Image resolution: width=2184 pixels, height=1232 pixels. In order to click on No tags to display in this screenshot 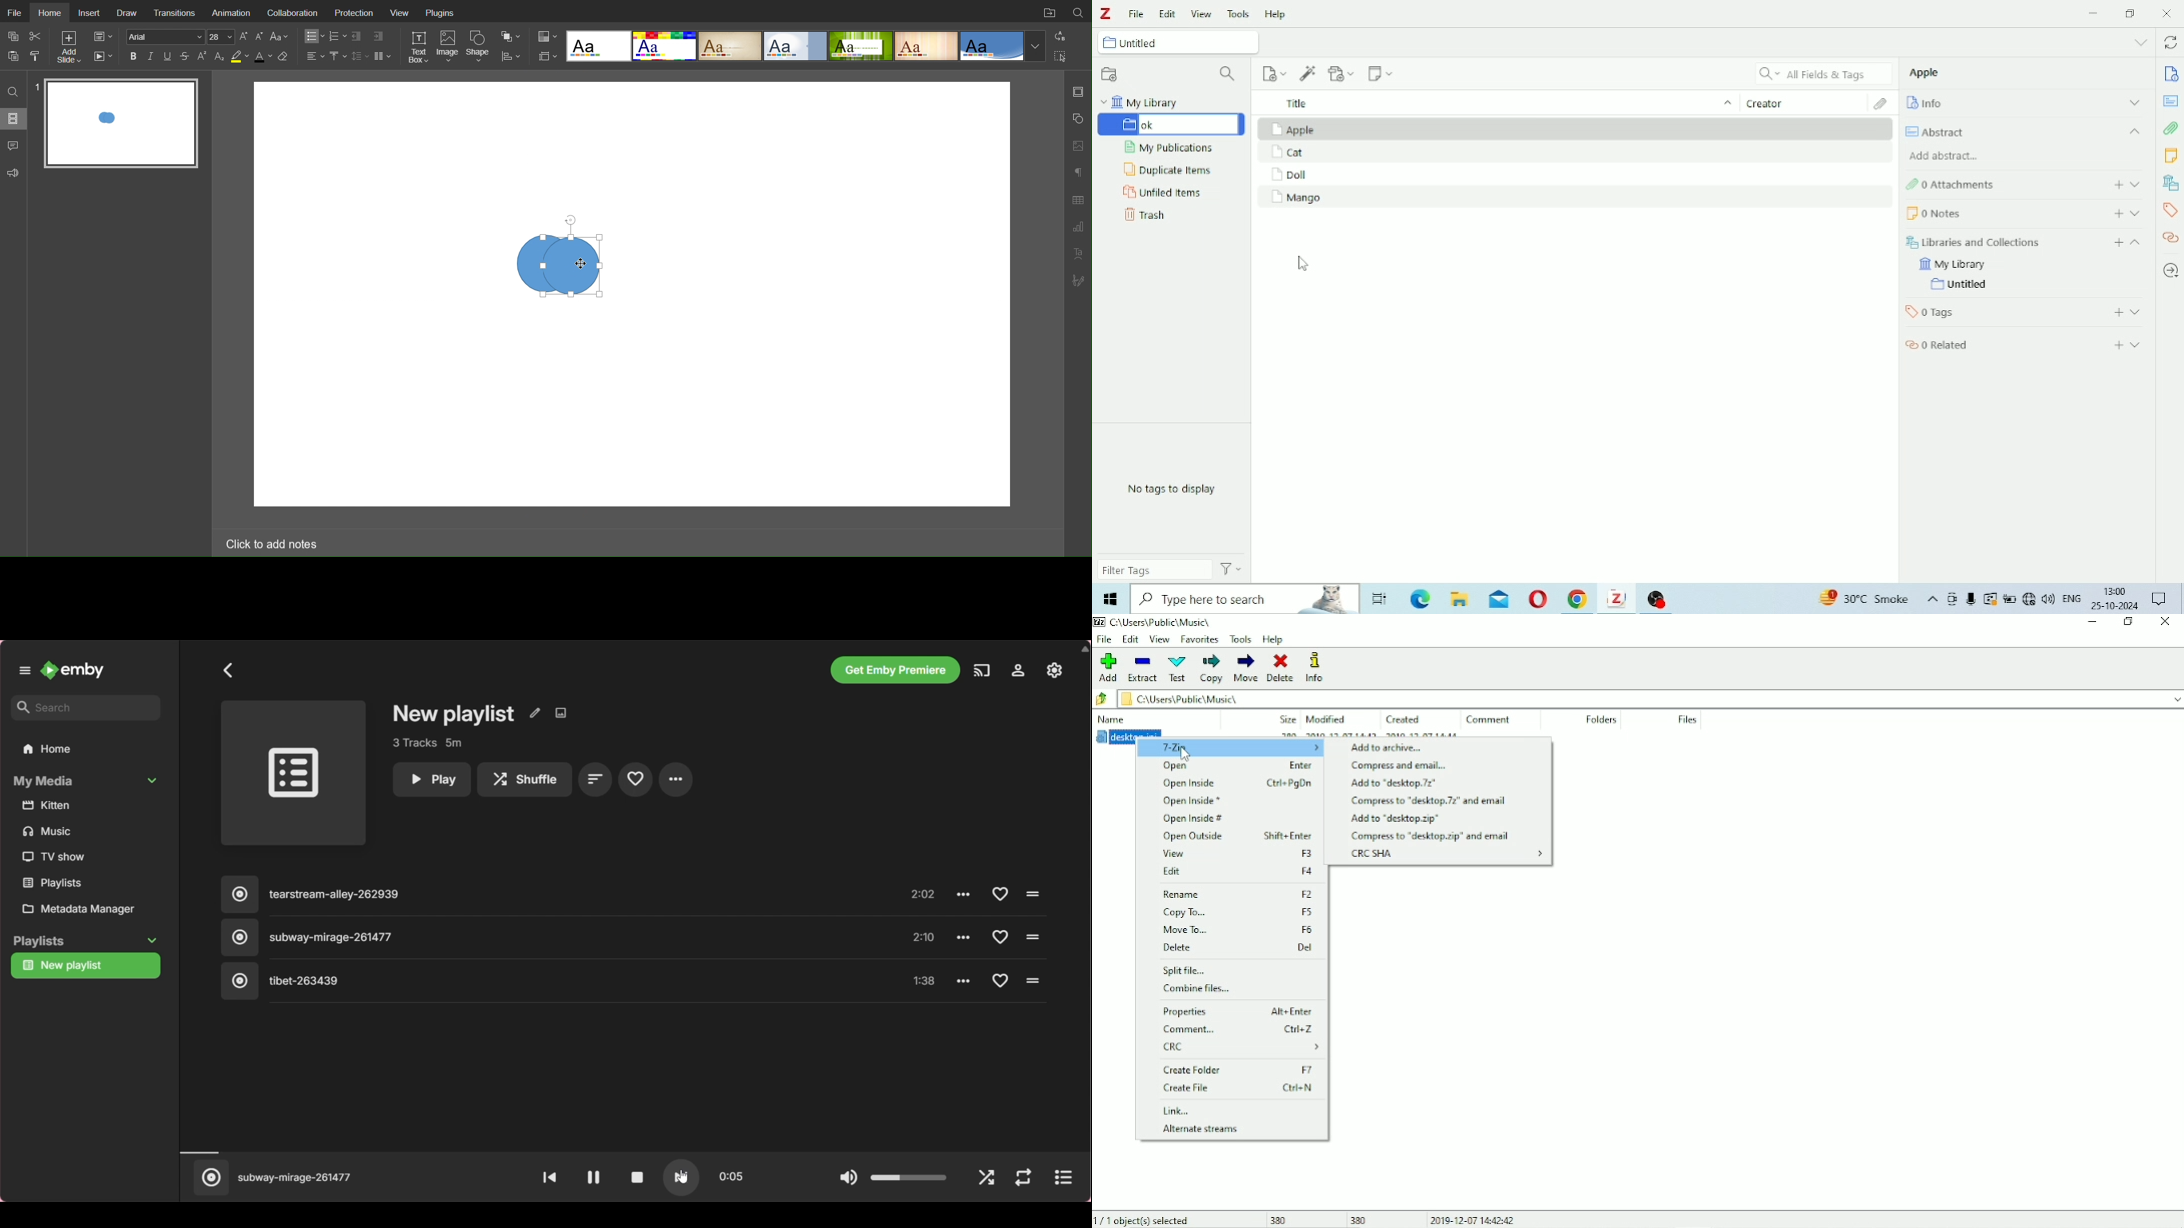, I will do `click(1173, 488)`.